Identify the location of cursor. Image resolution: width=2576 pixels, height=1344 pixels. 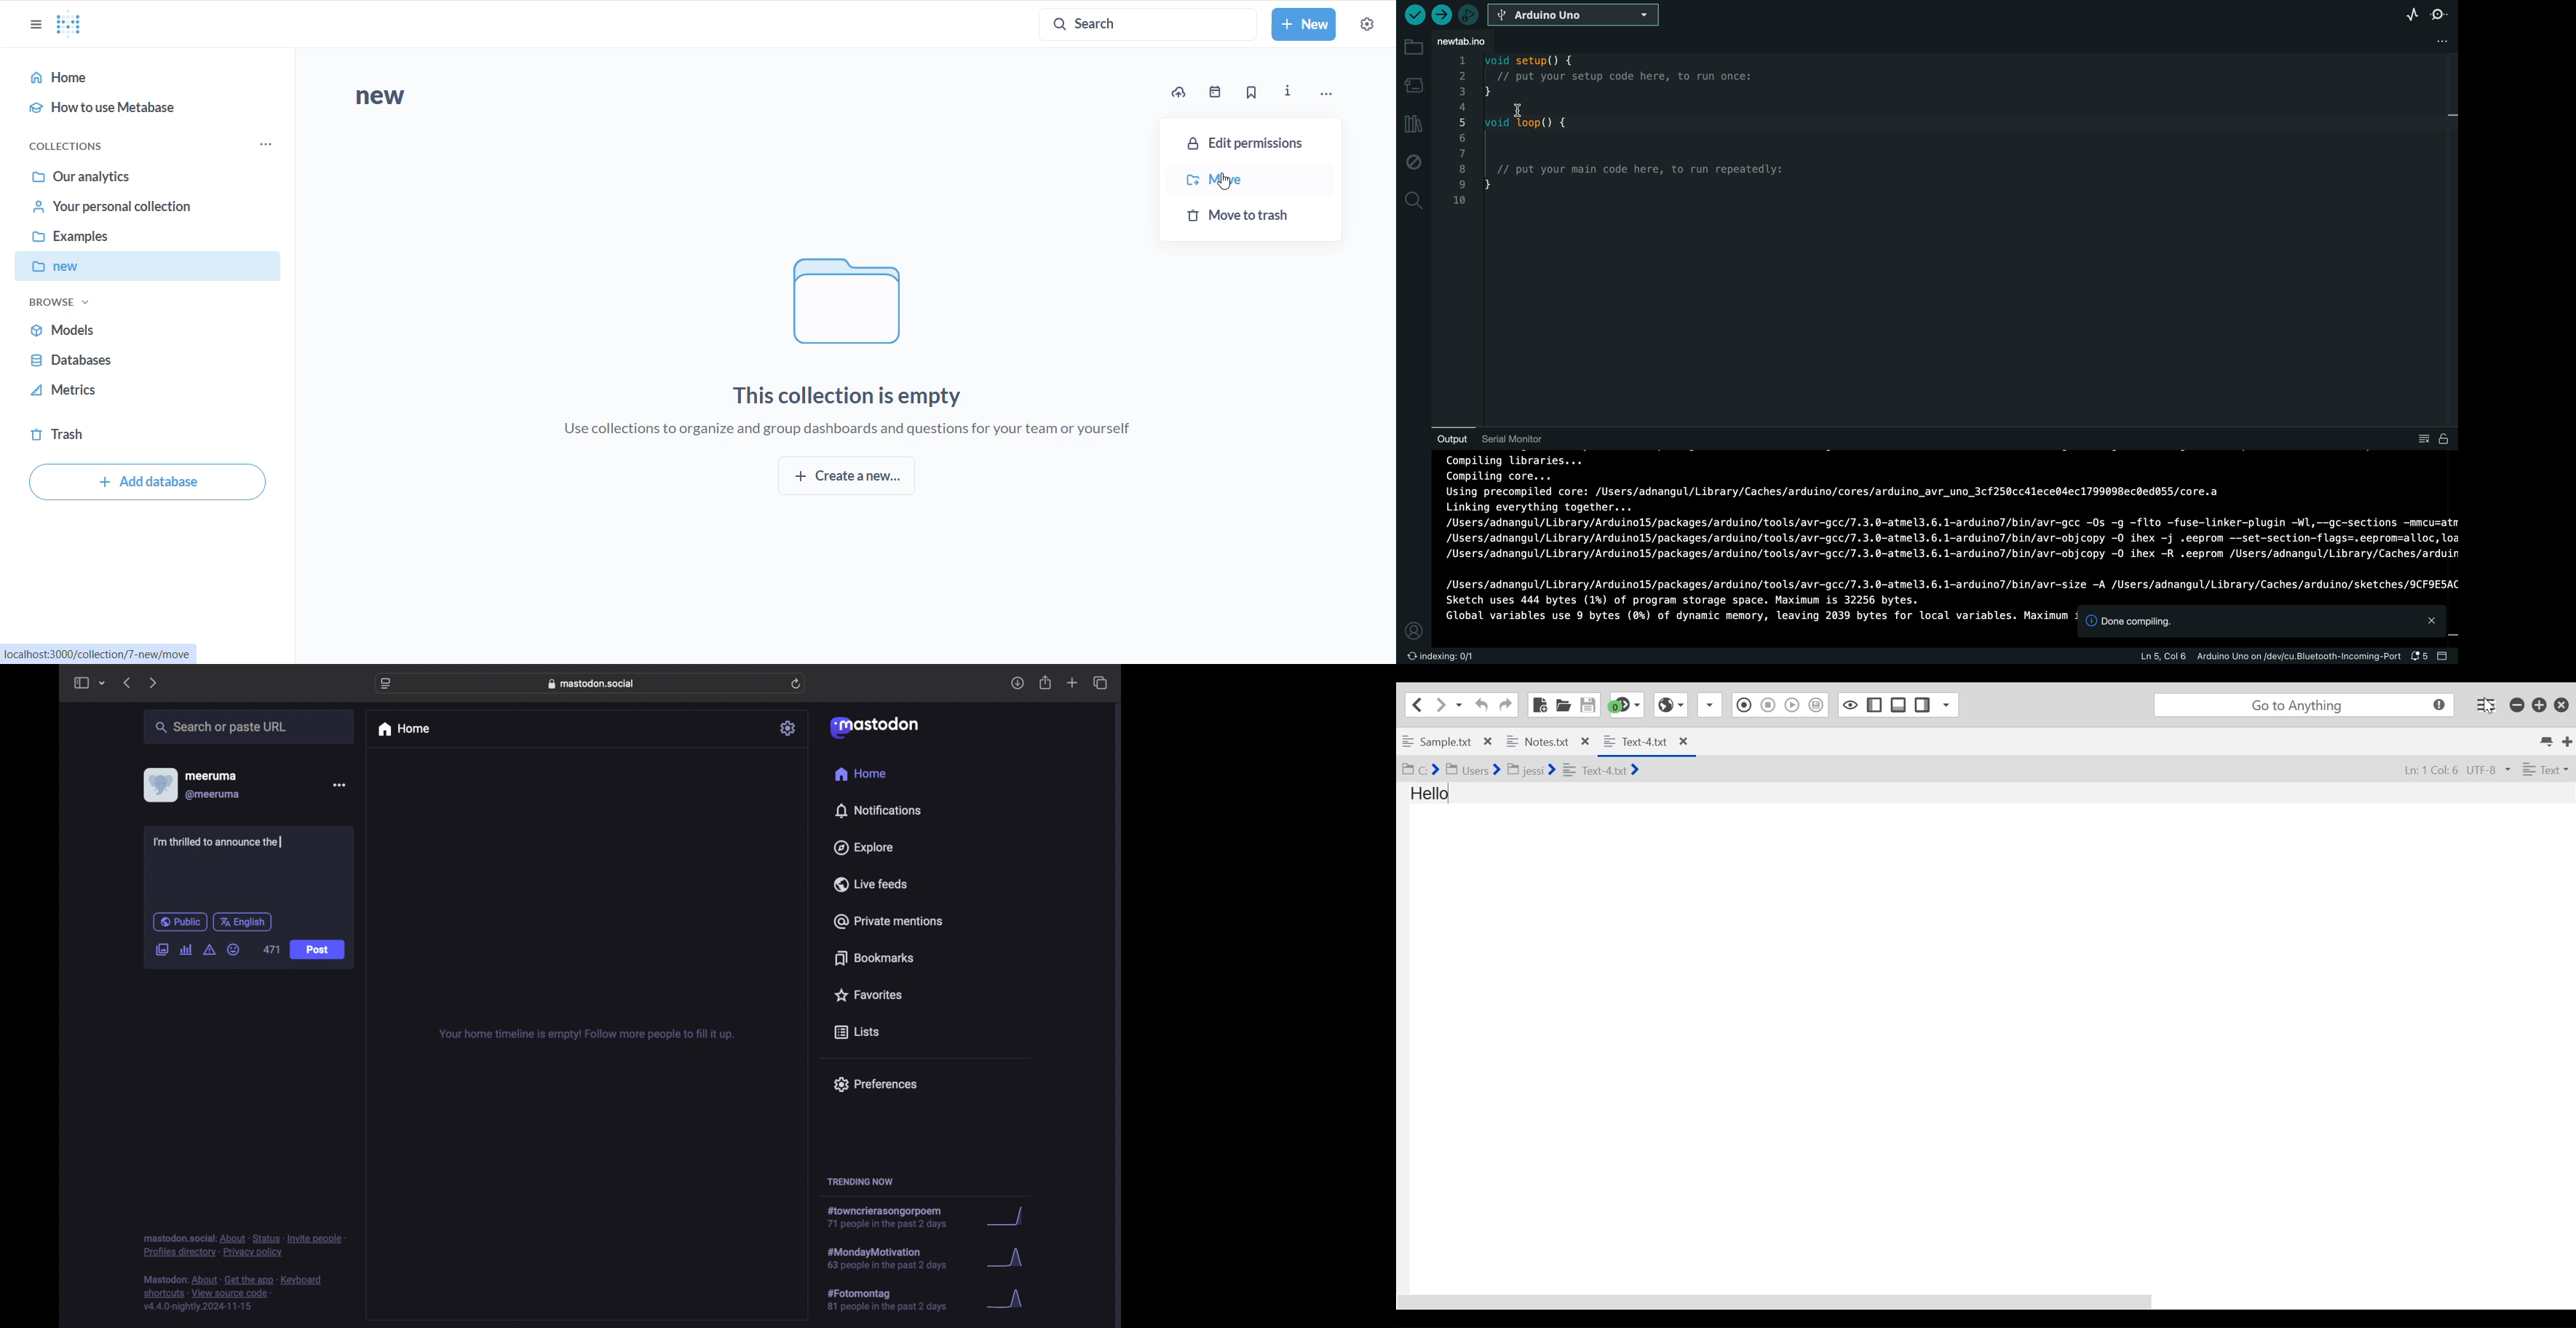
(1230, 184).